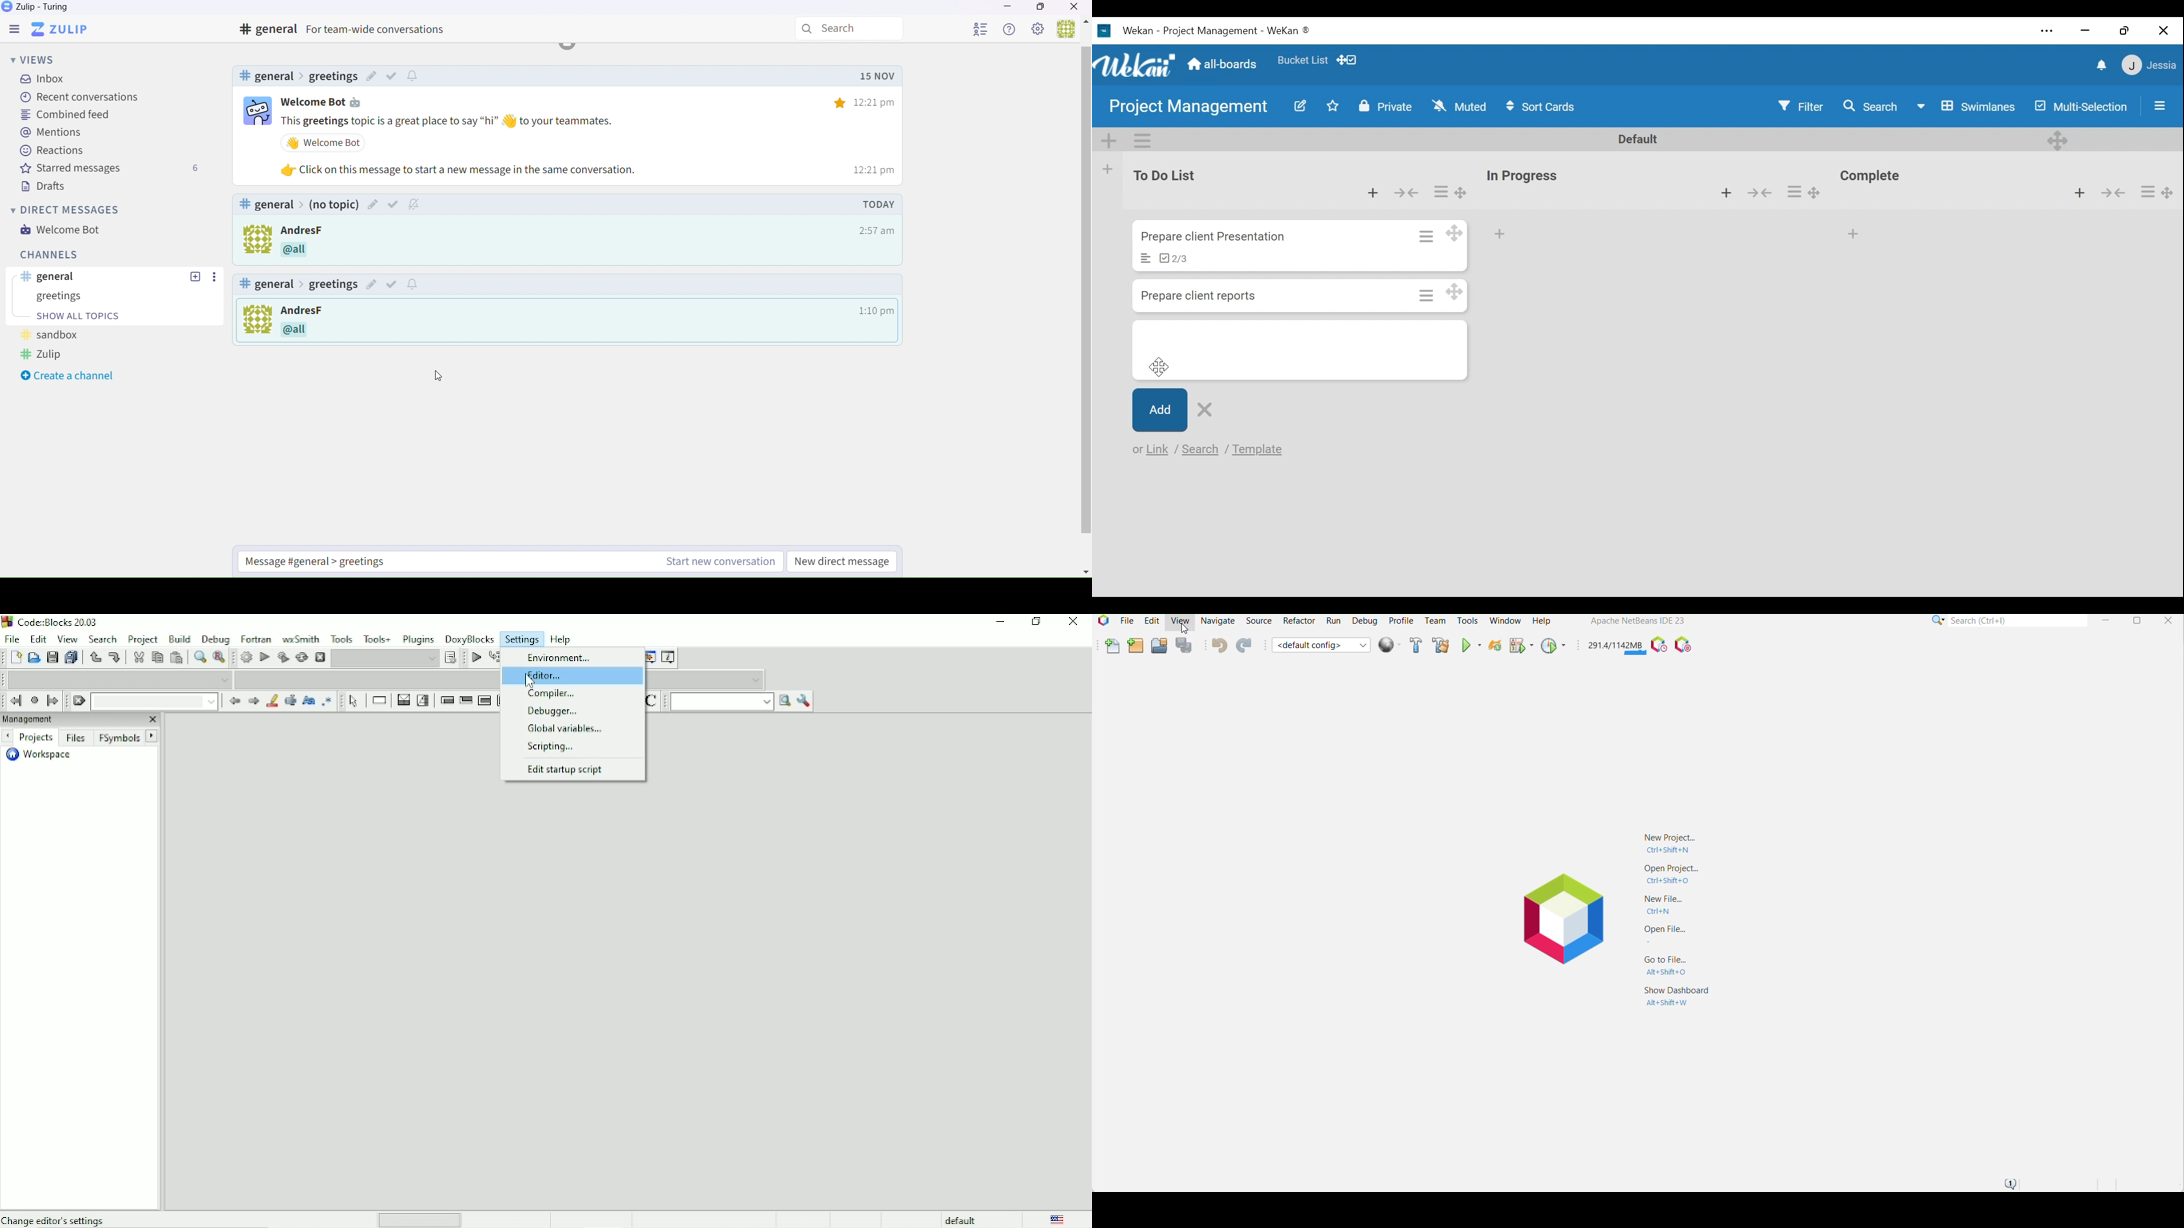  I want to click on Settings, so click(1040, 30).